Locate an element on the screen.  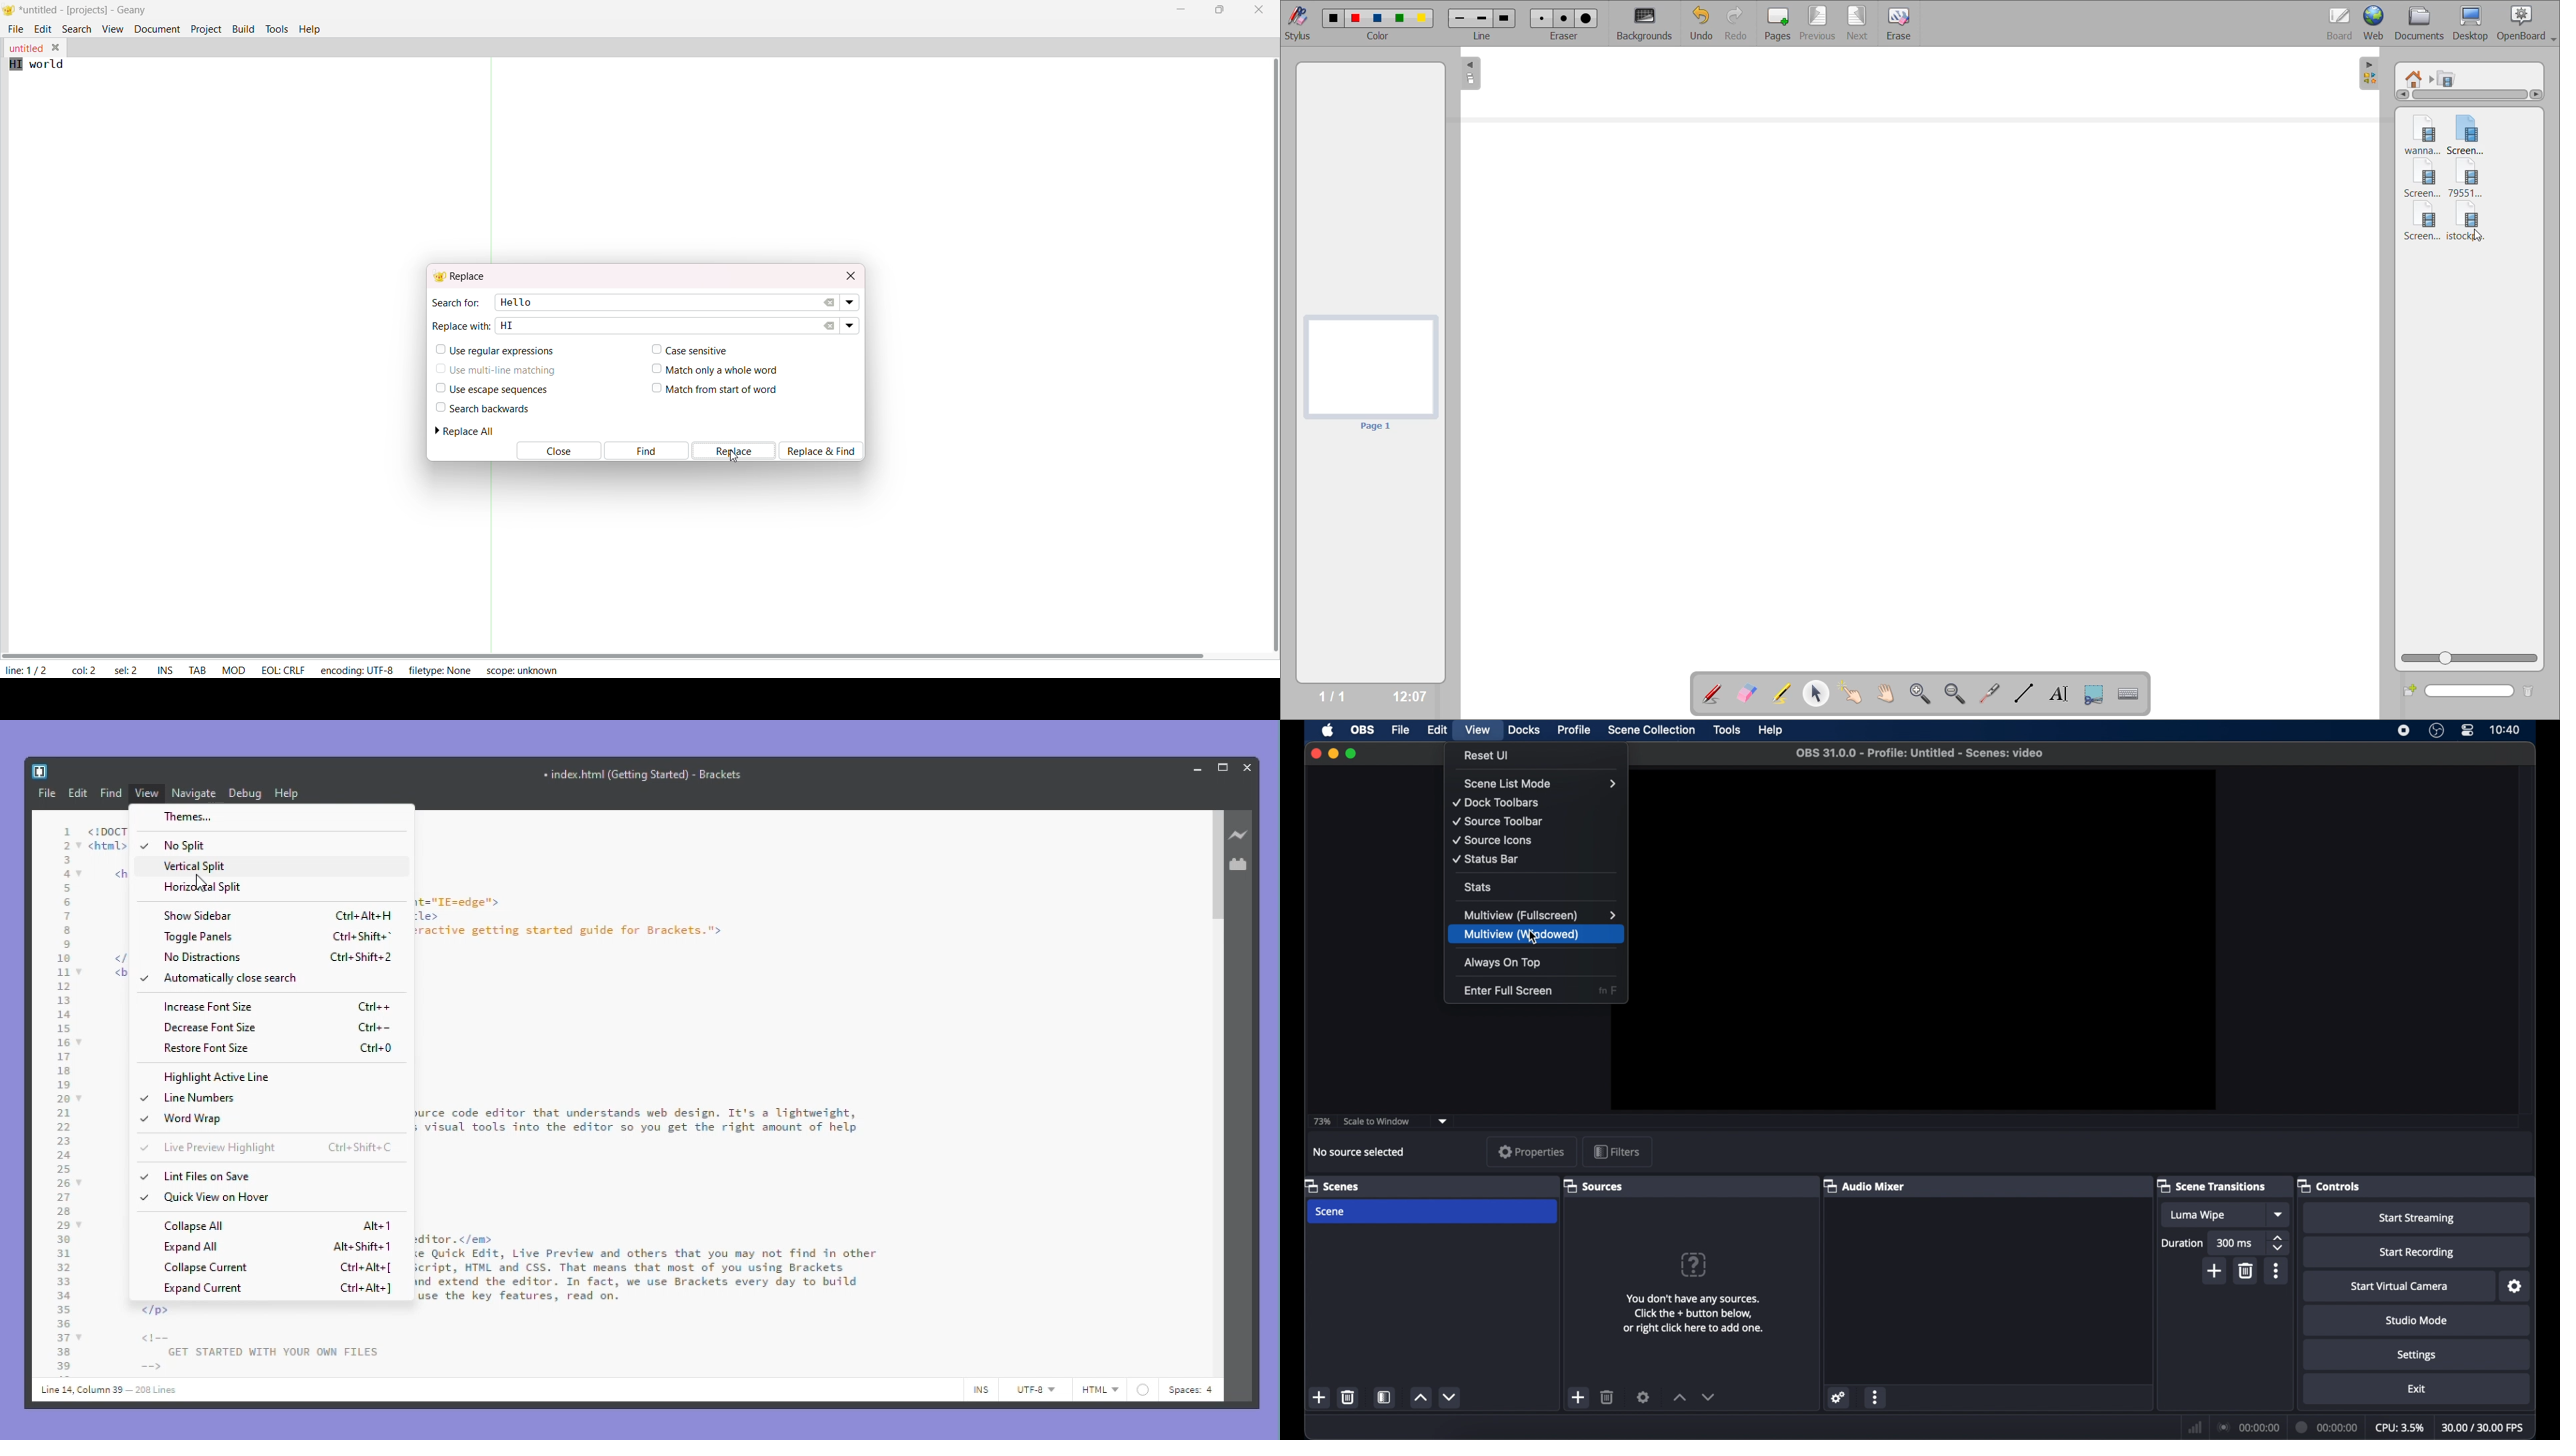
31 is located at coordinates (63, 1253).